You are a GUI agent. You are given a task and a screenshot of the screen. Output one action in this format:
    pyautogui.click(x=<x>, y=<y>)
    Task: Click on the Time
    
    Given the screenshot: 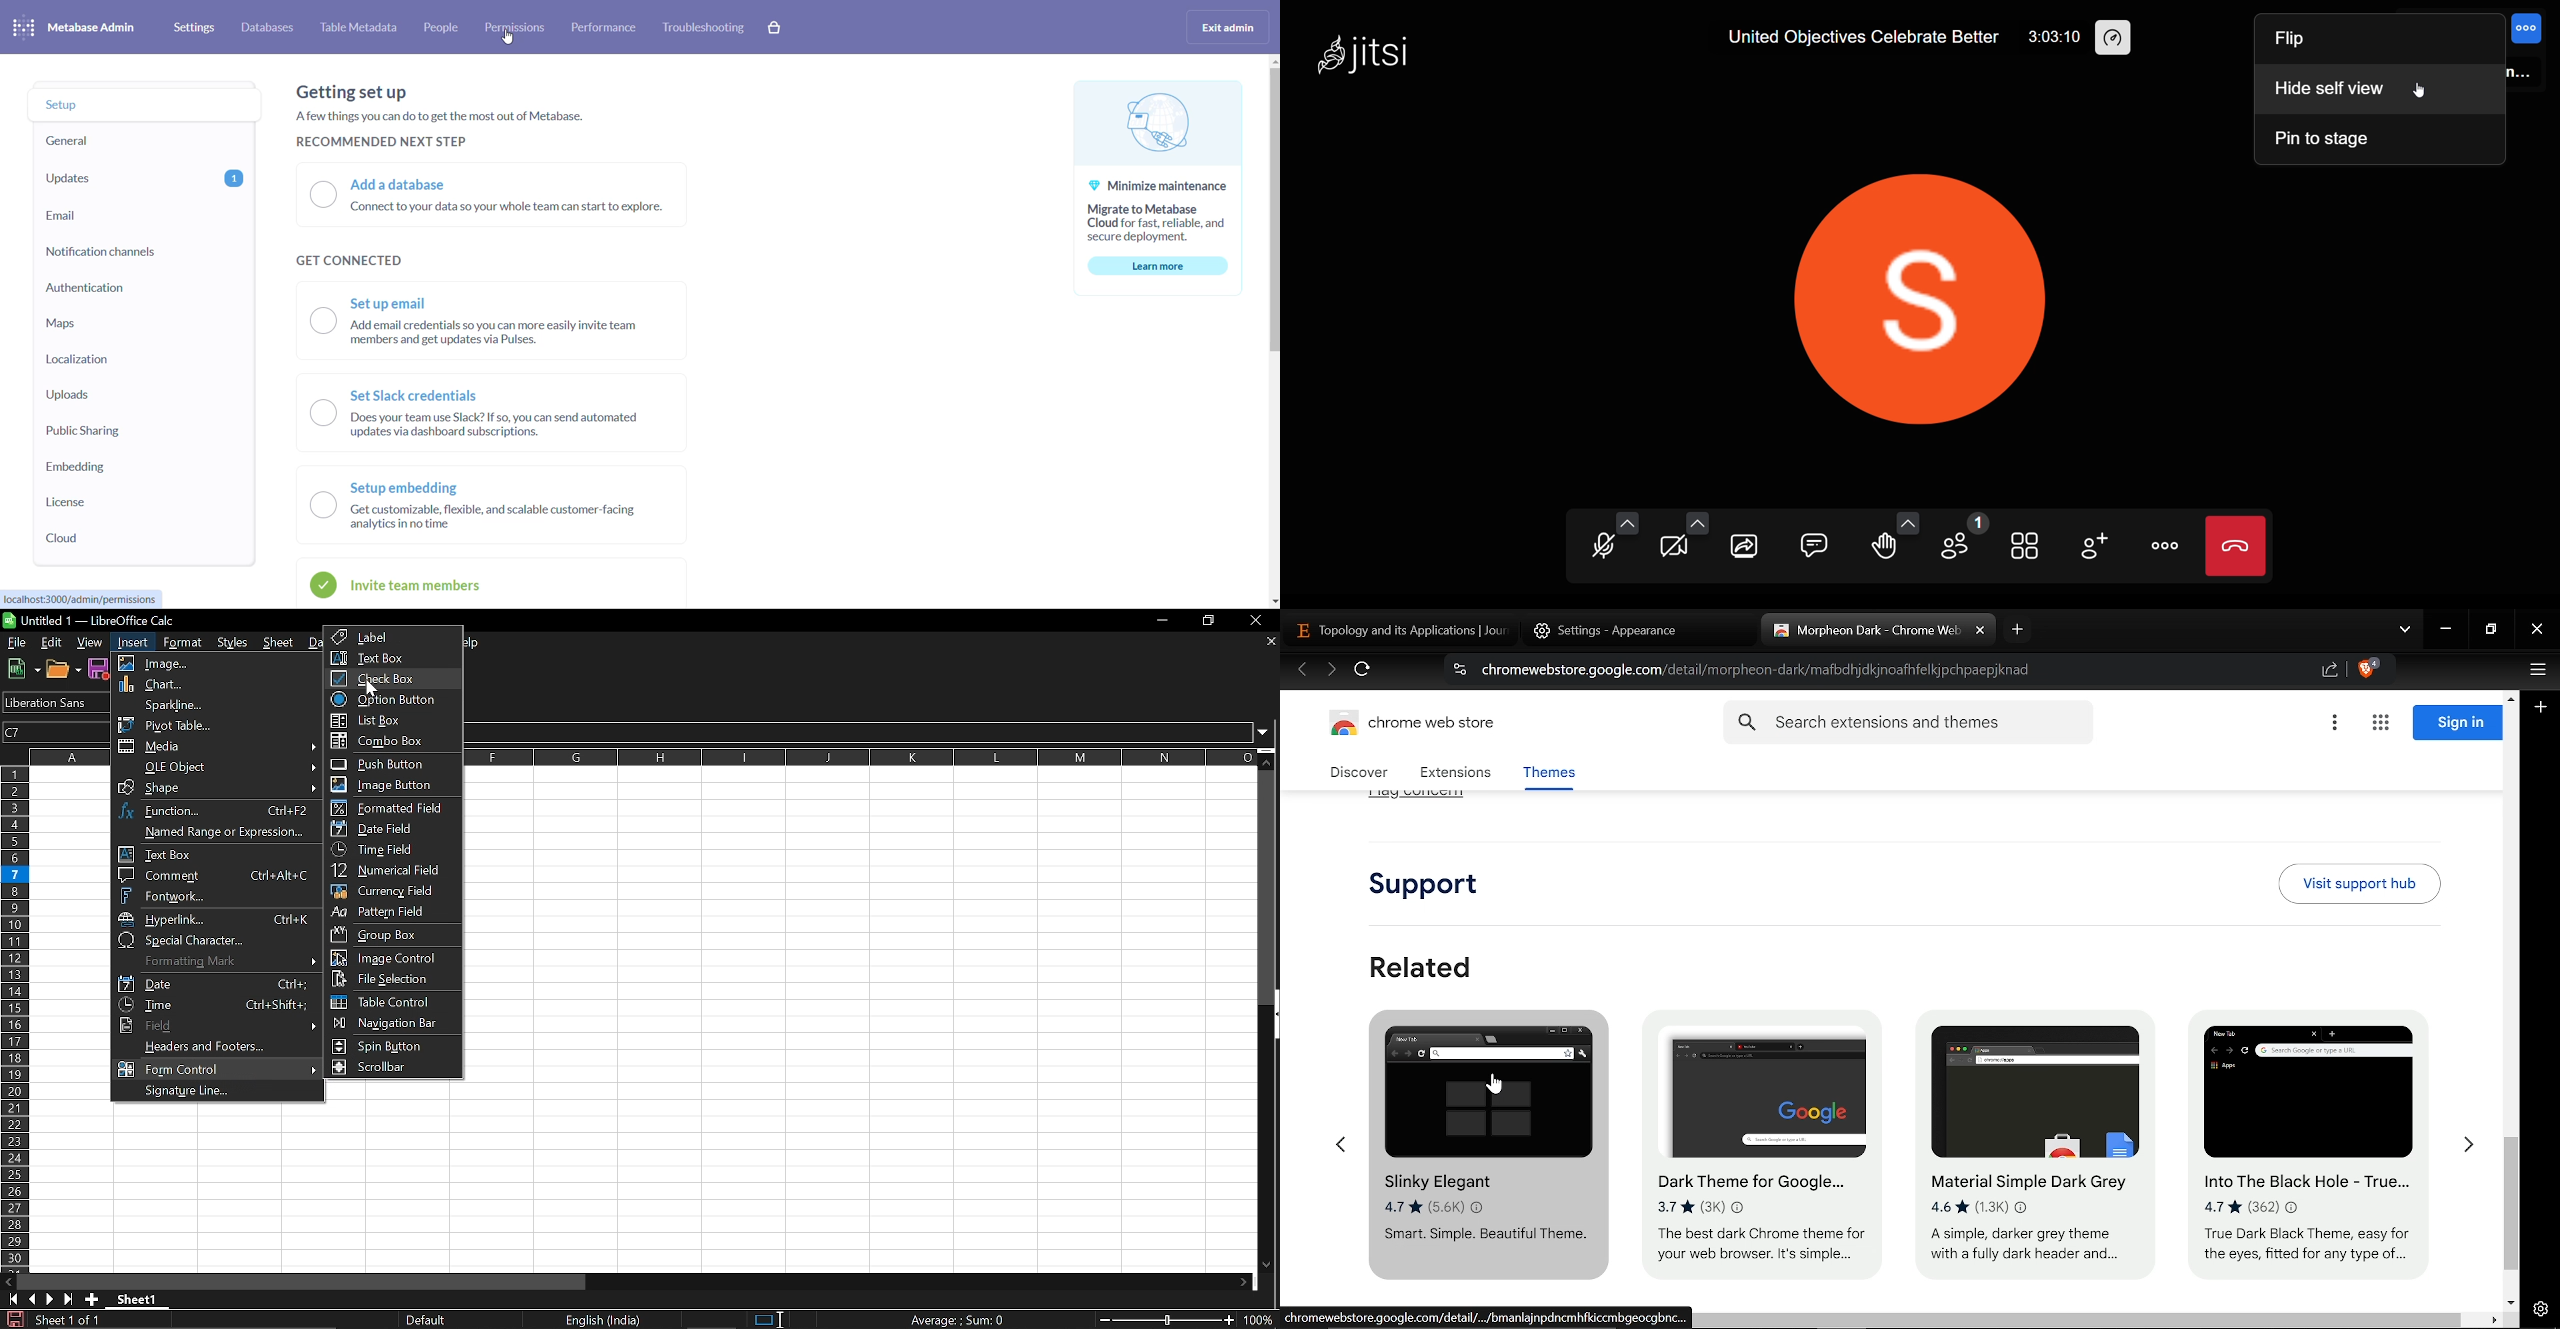 What is the action you would take?
    pyautogui.click(x=217, y=1005)
    